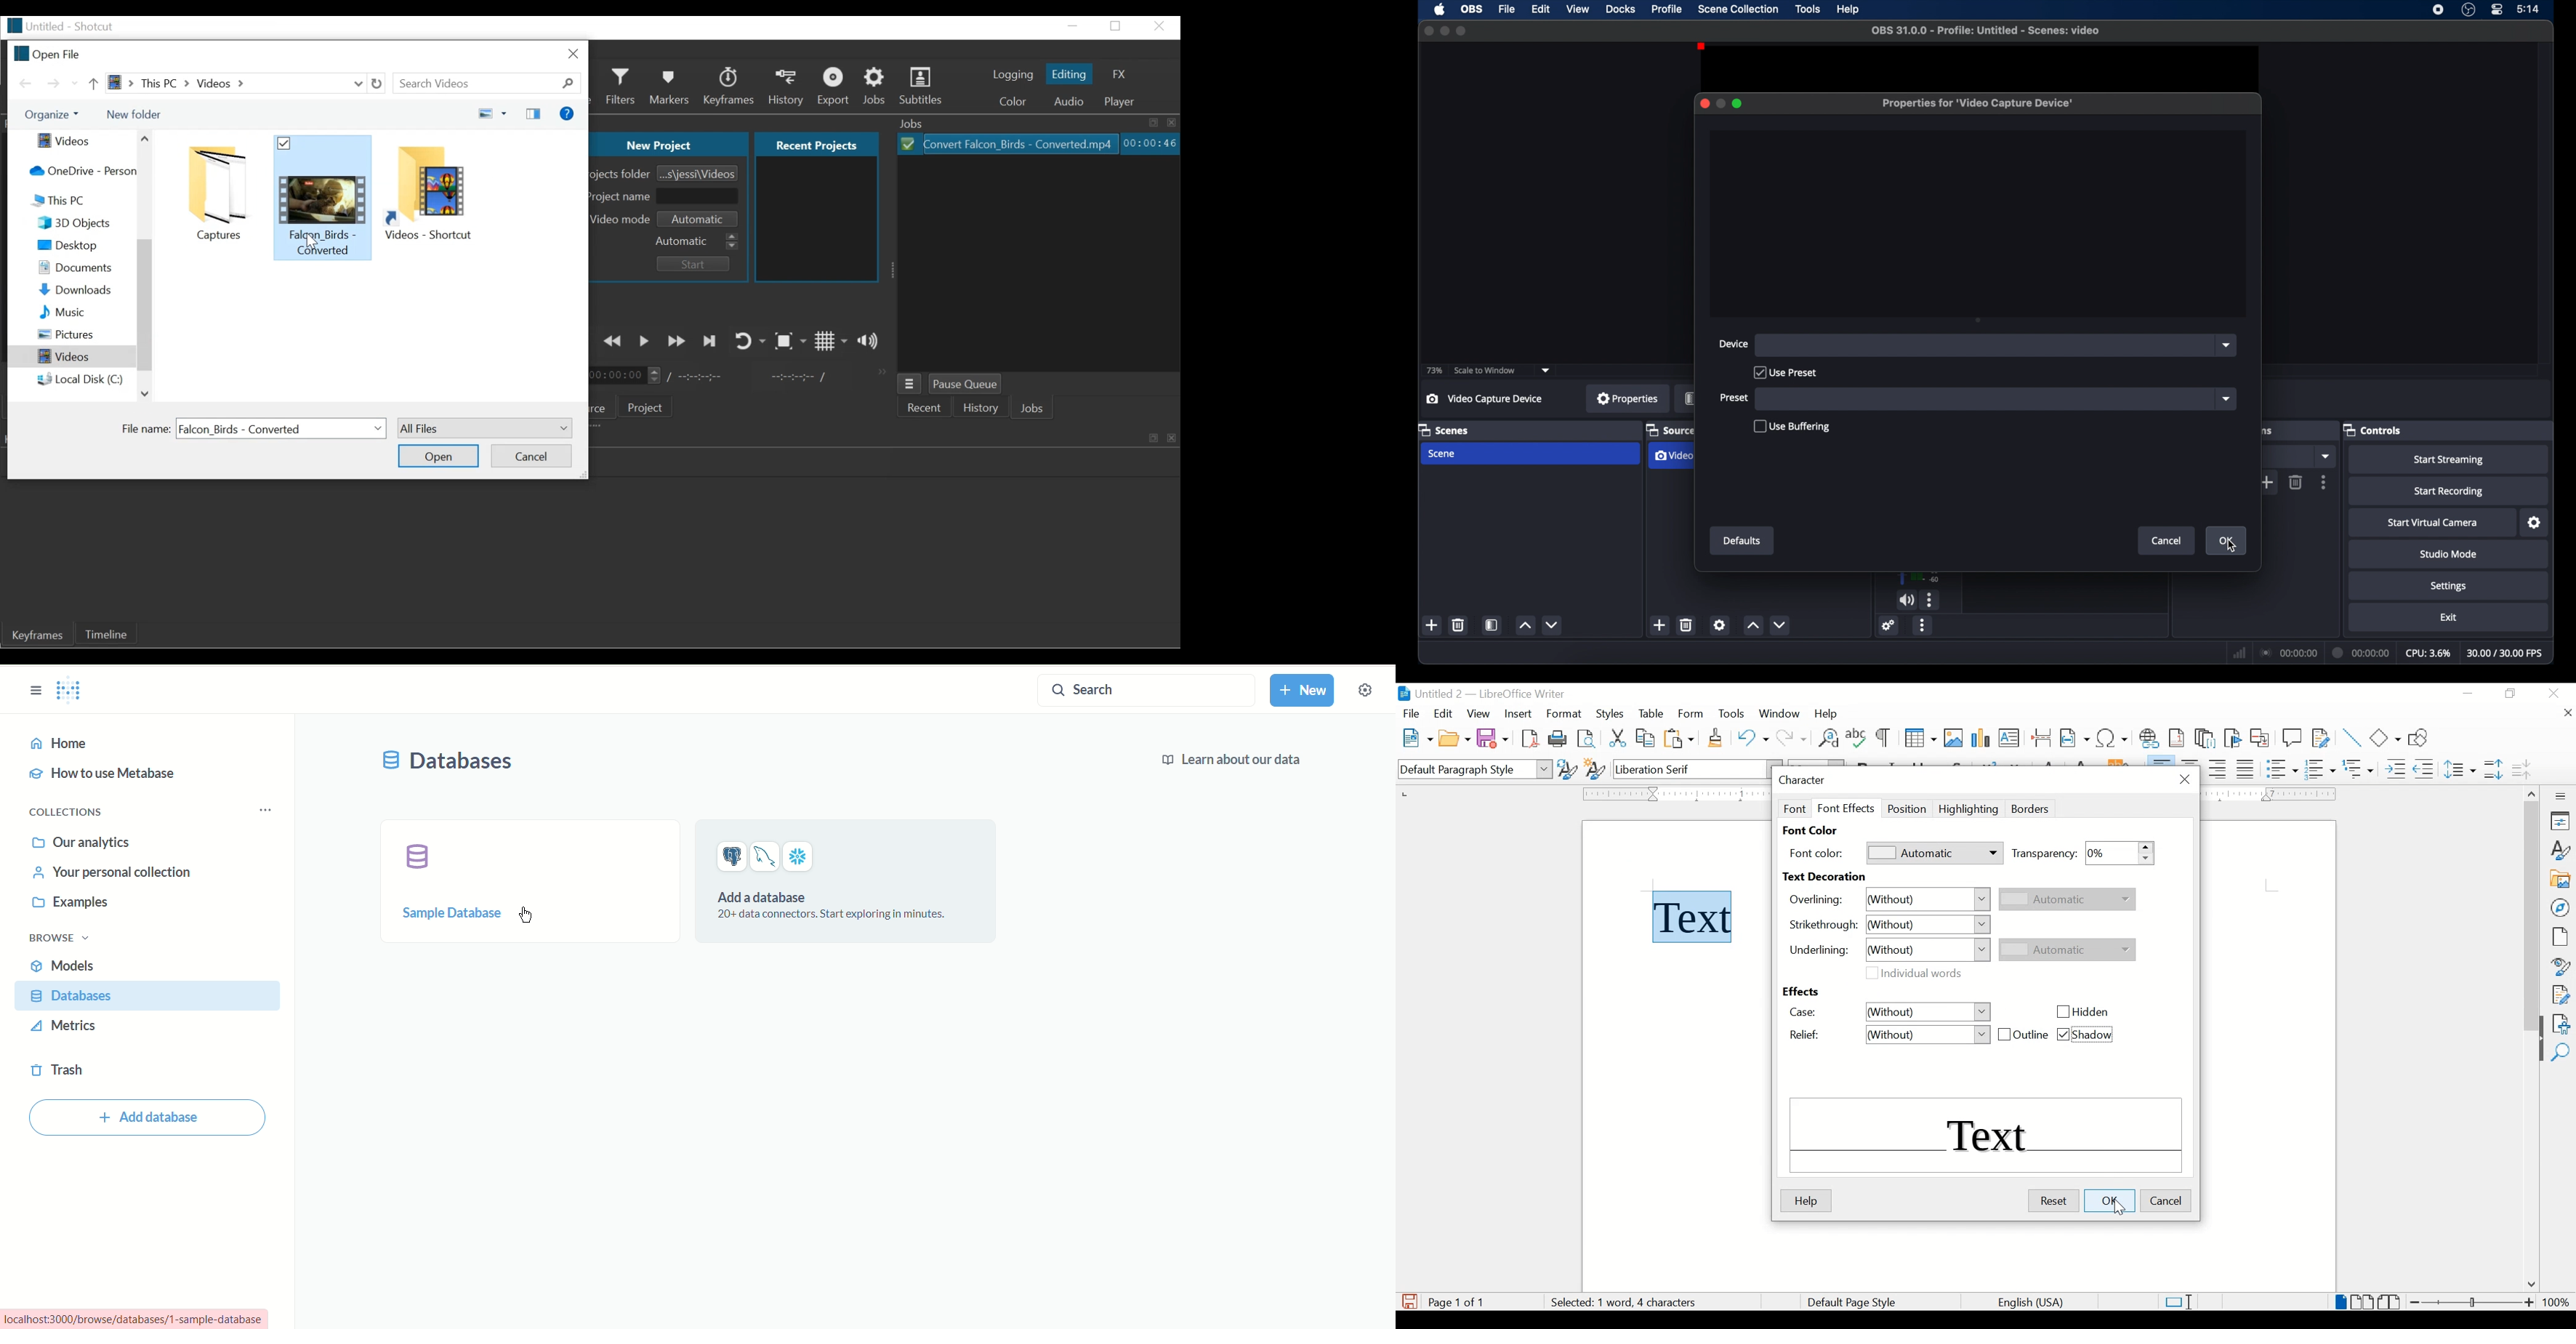  I want to click on Start, so click(697, 265).